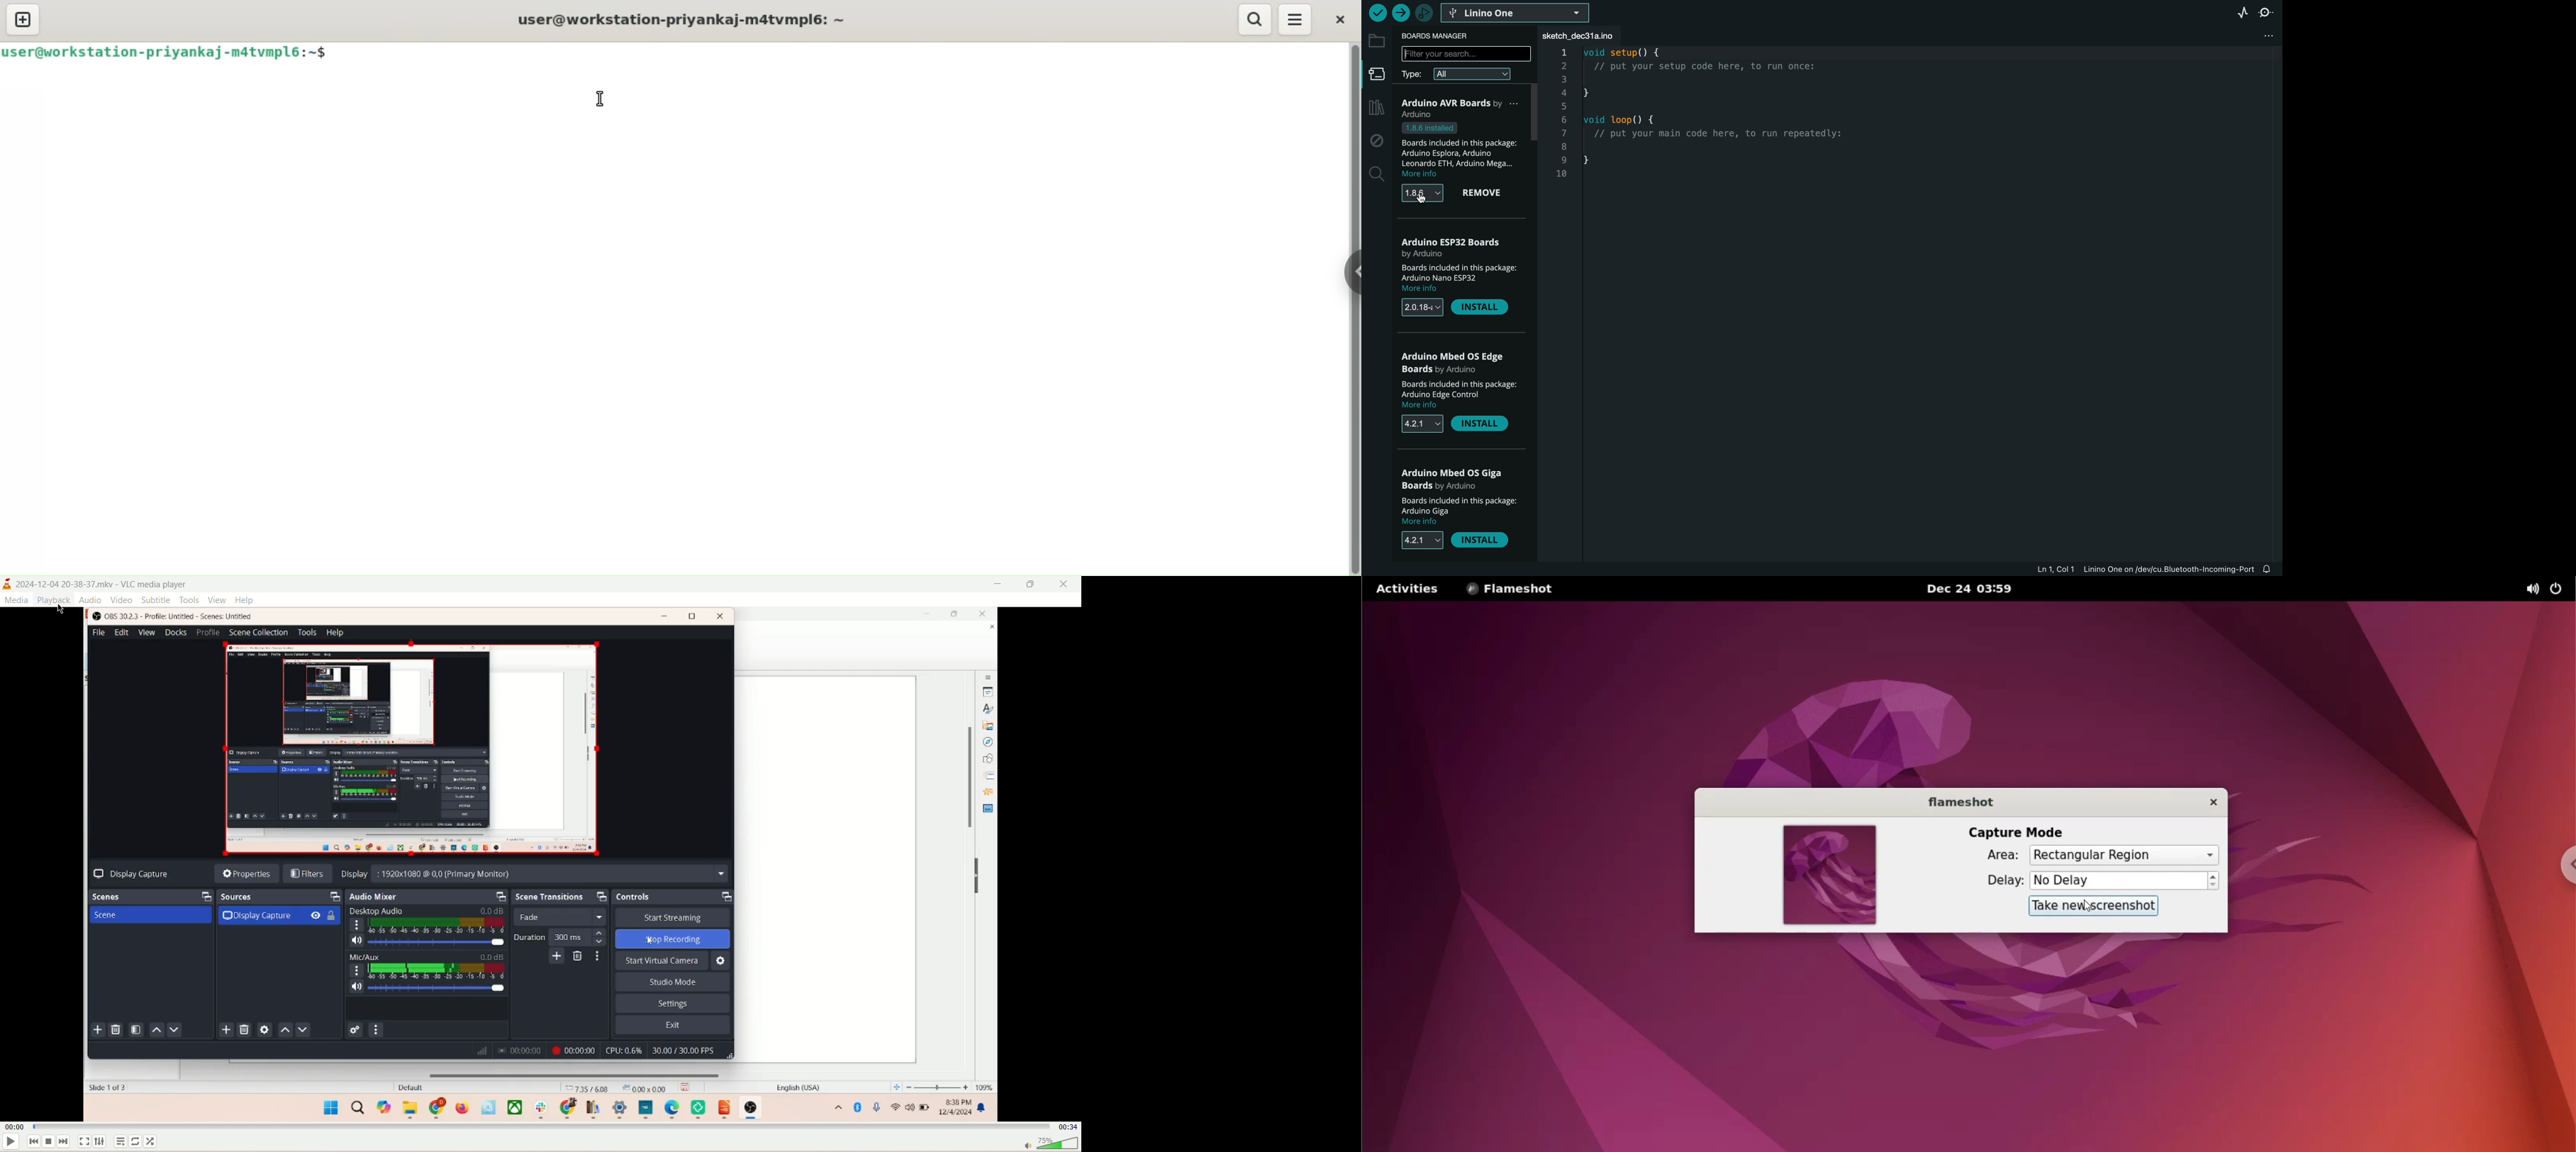 This screenshot has height=1176, width=2576. What do you see at coordinates (604, 97) in the screenshot?
I see `cursor` at bounding box center [604, 97].